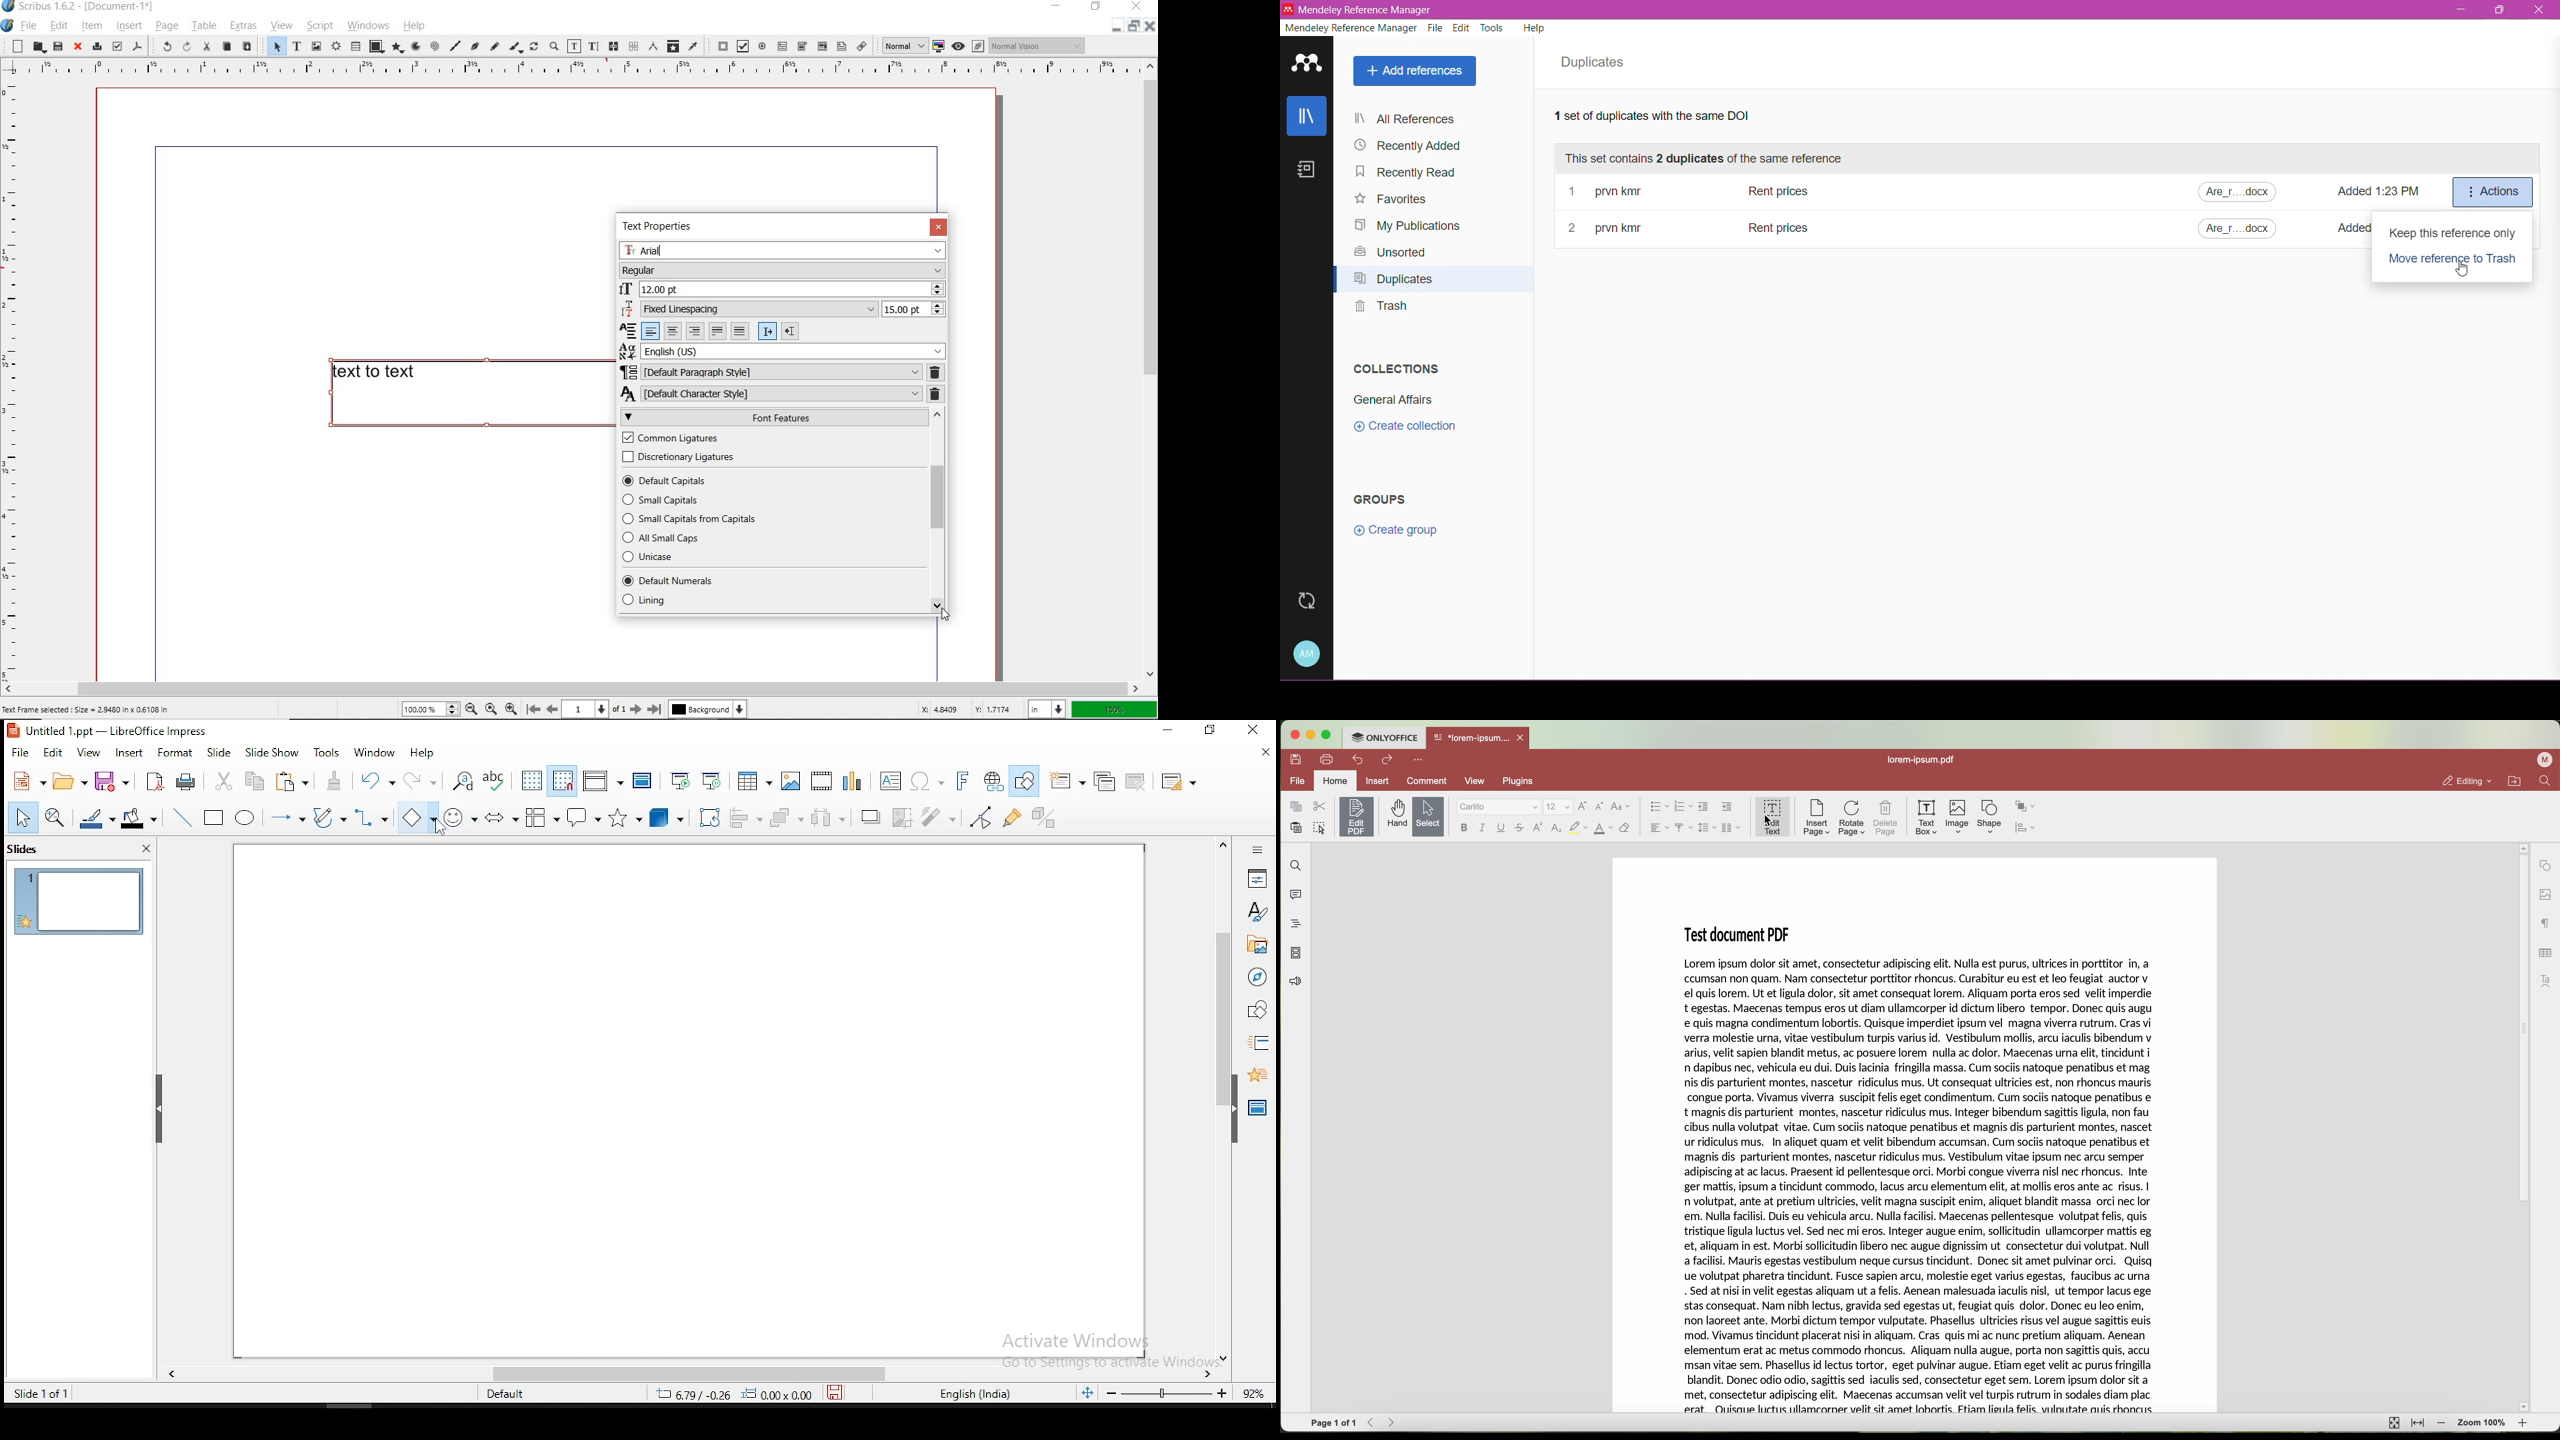  What do you see at coordinates (1958, 817) in the screenshot?
I see `image` at bounding box center [1958, 817].